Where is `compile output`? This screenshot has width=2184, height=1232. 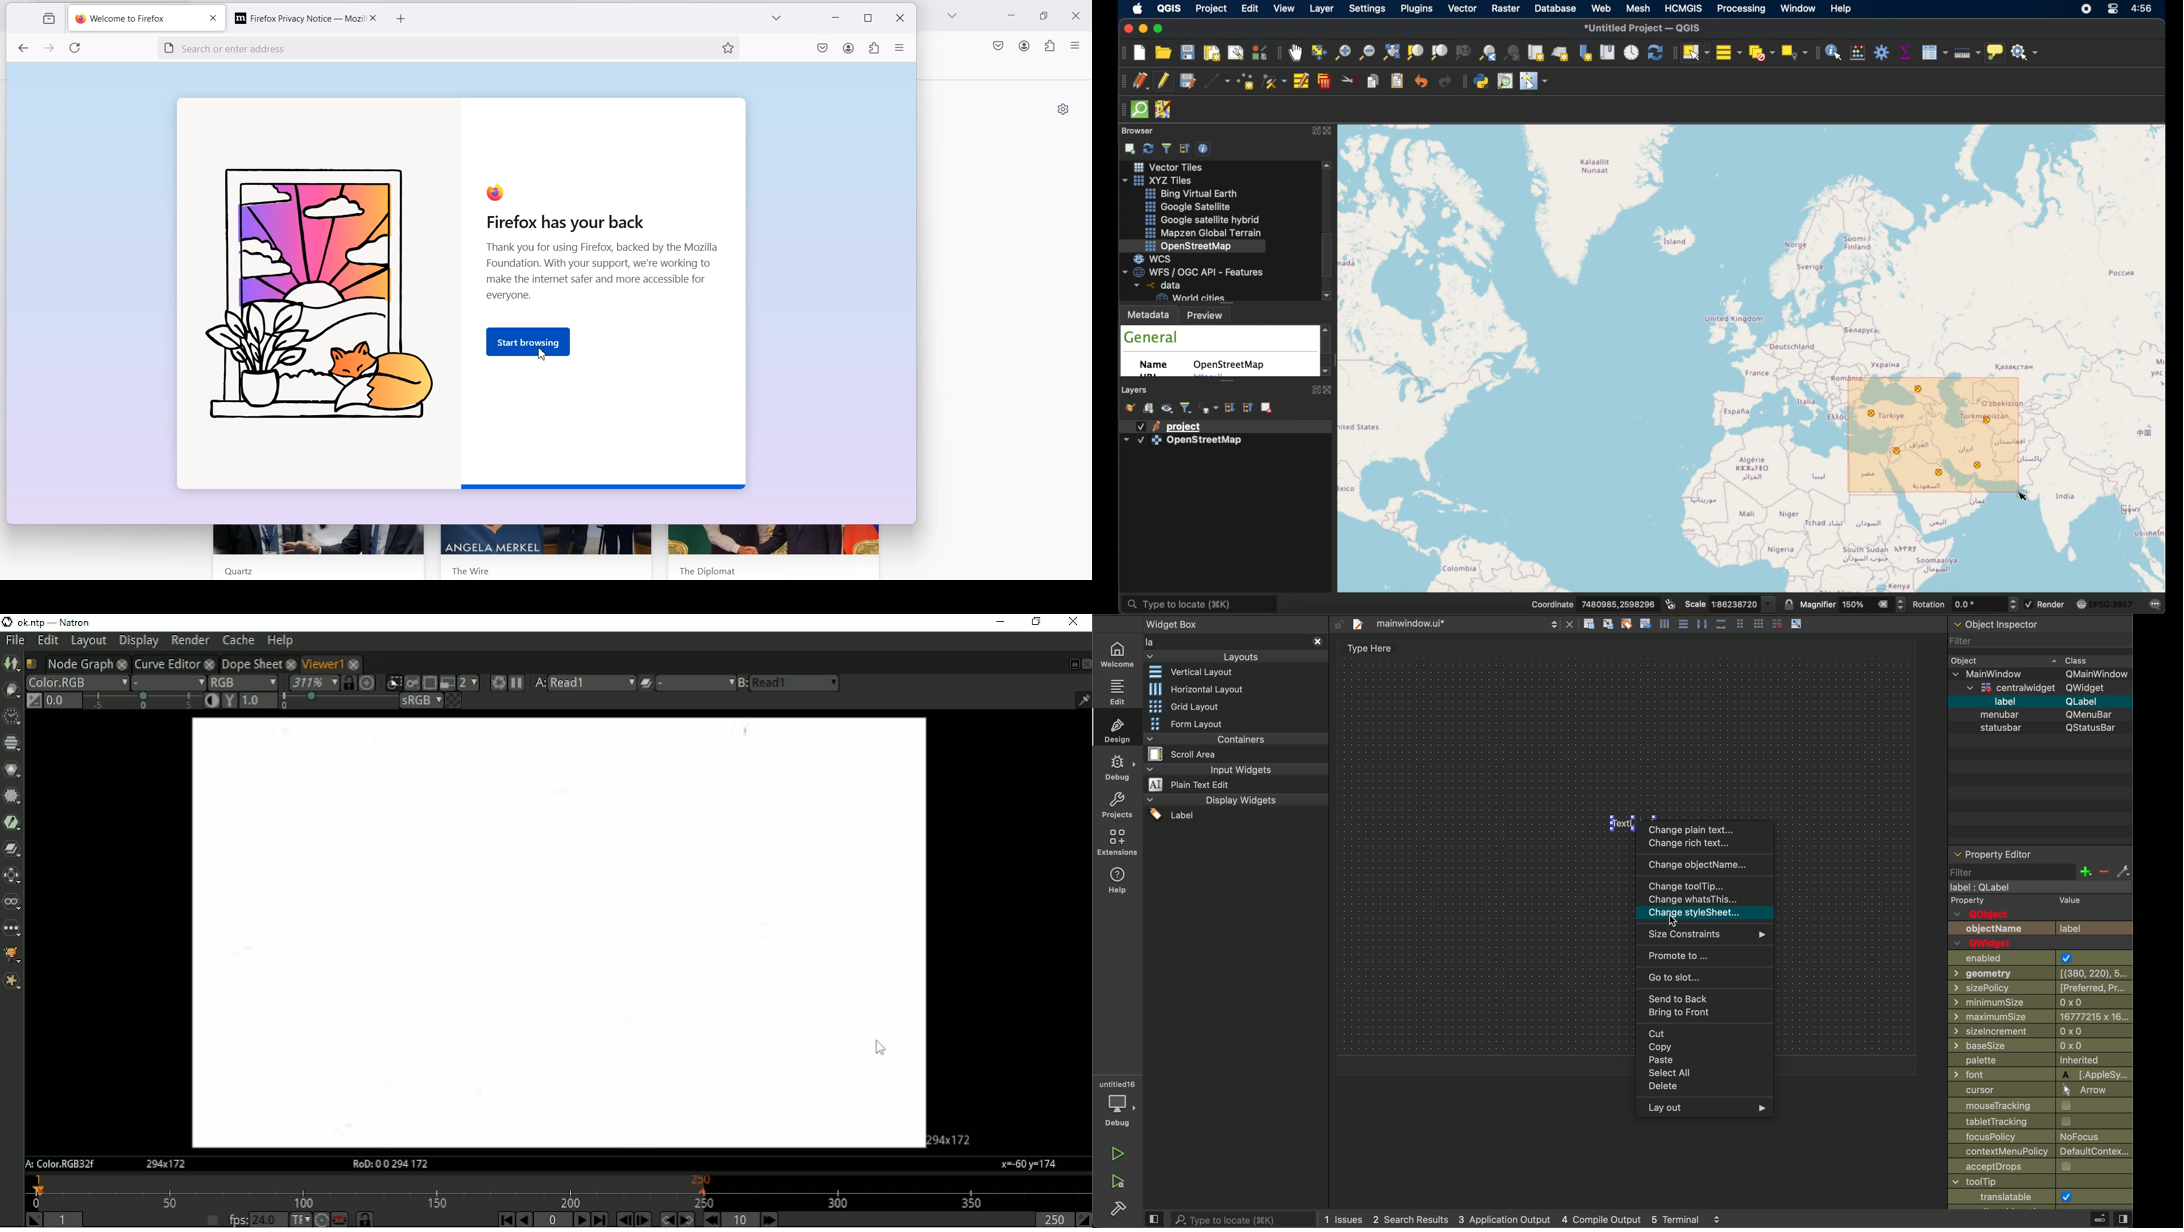 compile output is located at coordinates (1600, 1219).